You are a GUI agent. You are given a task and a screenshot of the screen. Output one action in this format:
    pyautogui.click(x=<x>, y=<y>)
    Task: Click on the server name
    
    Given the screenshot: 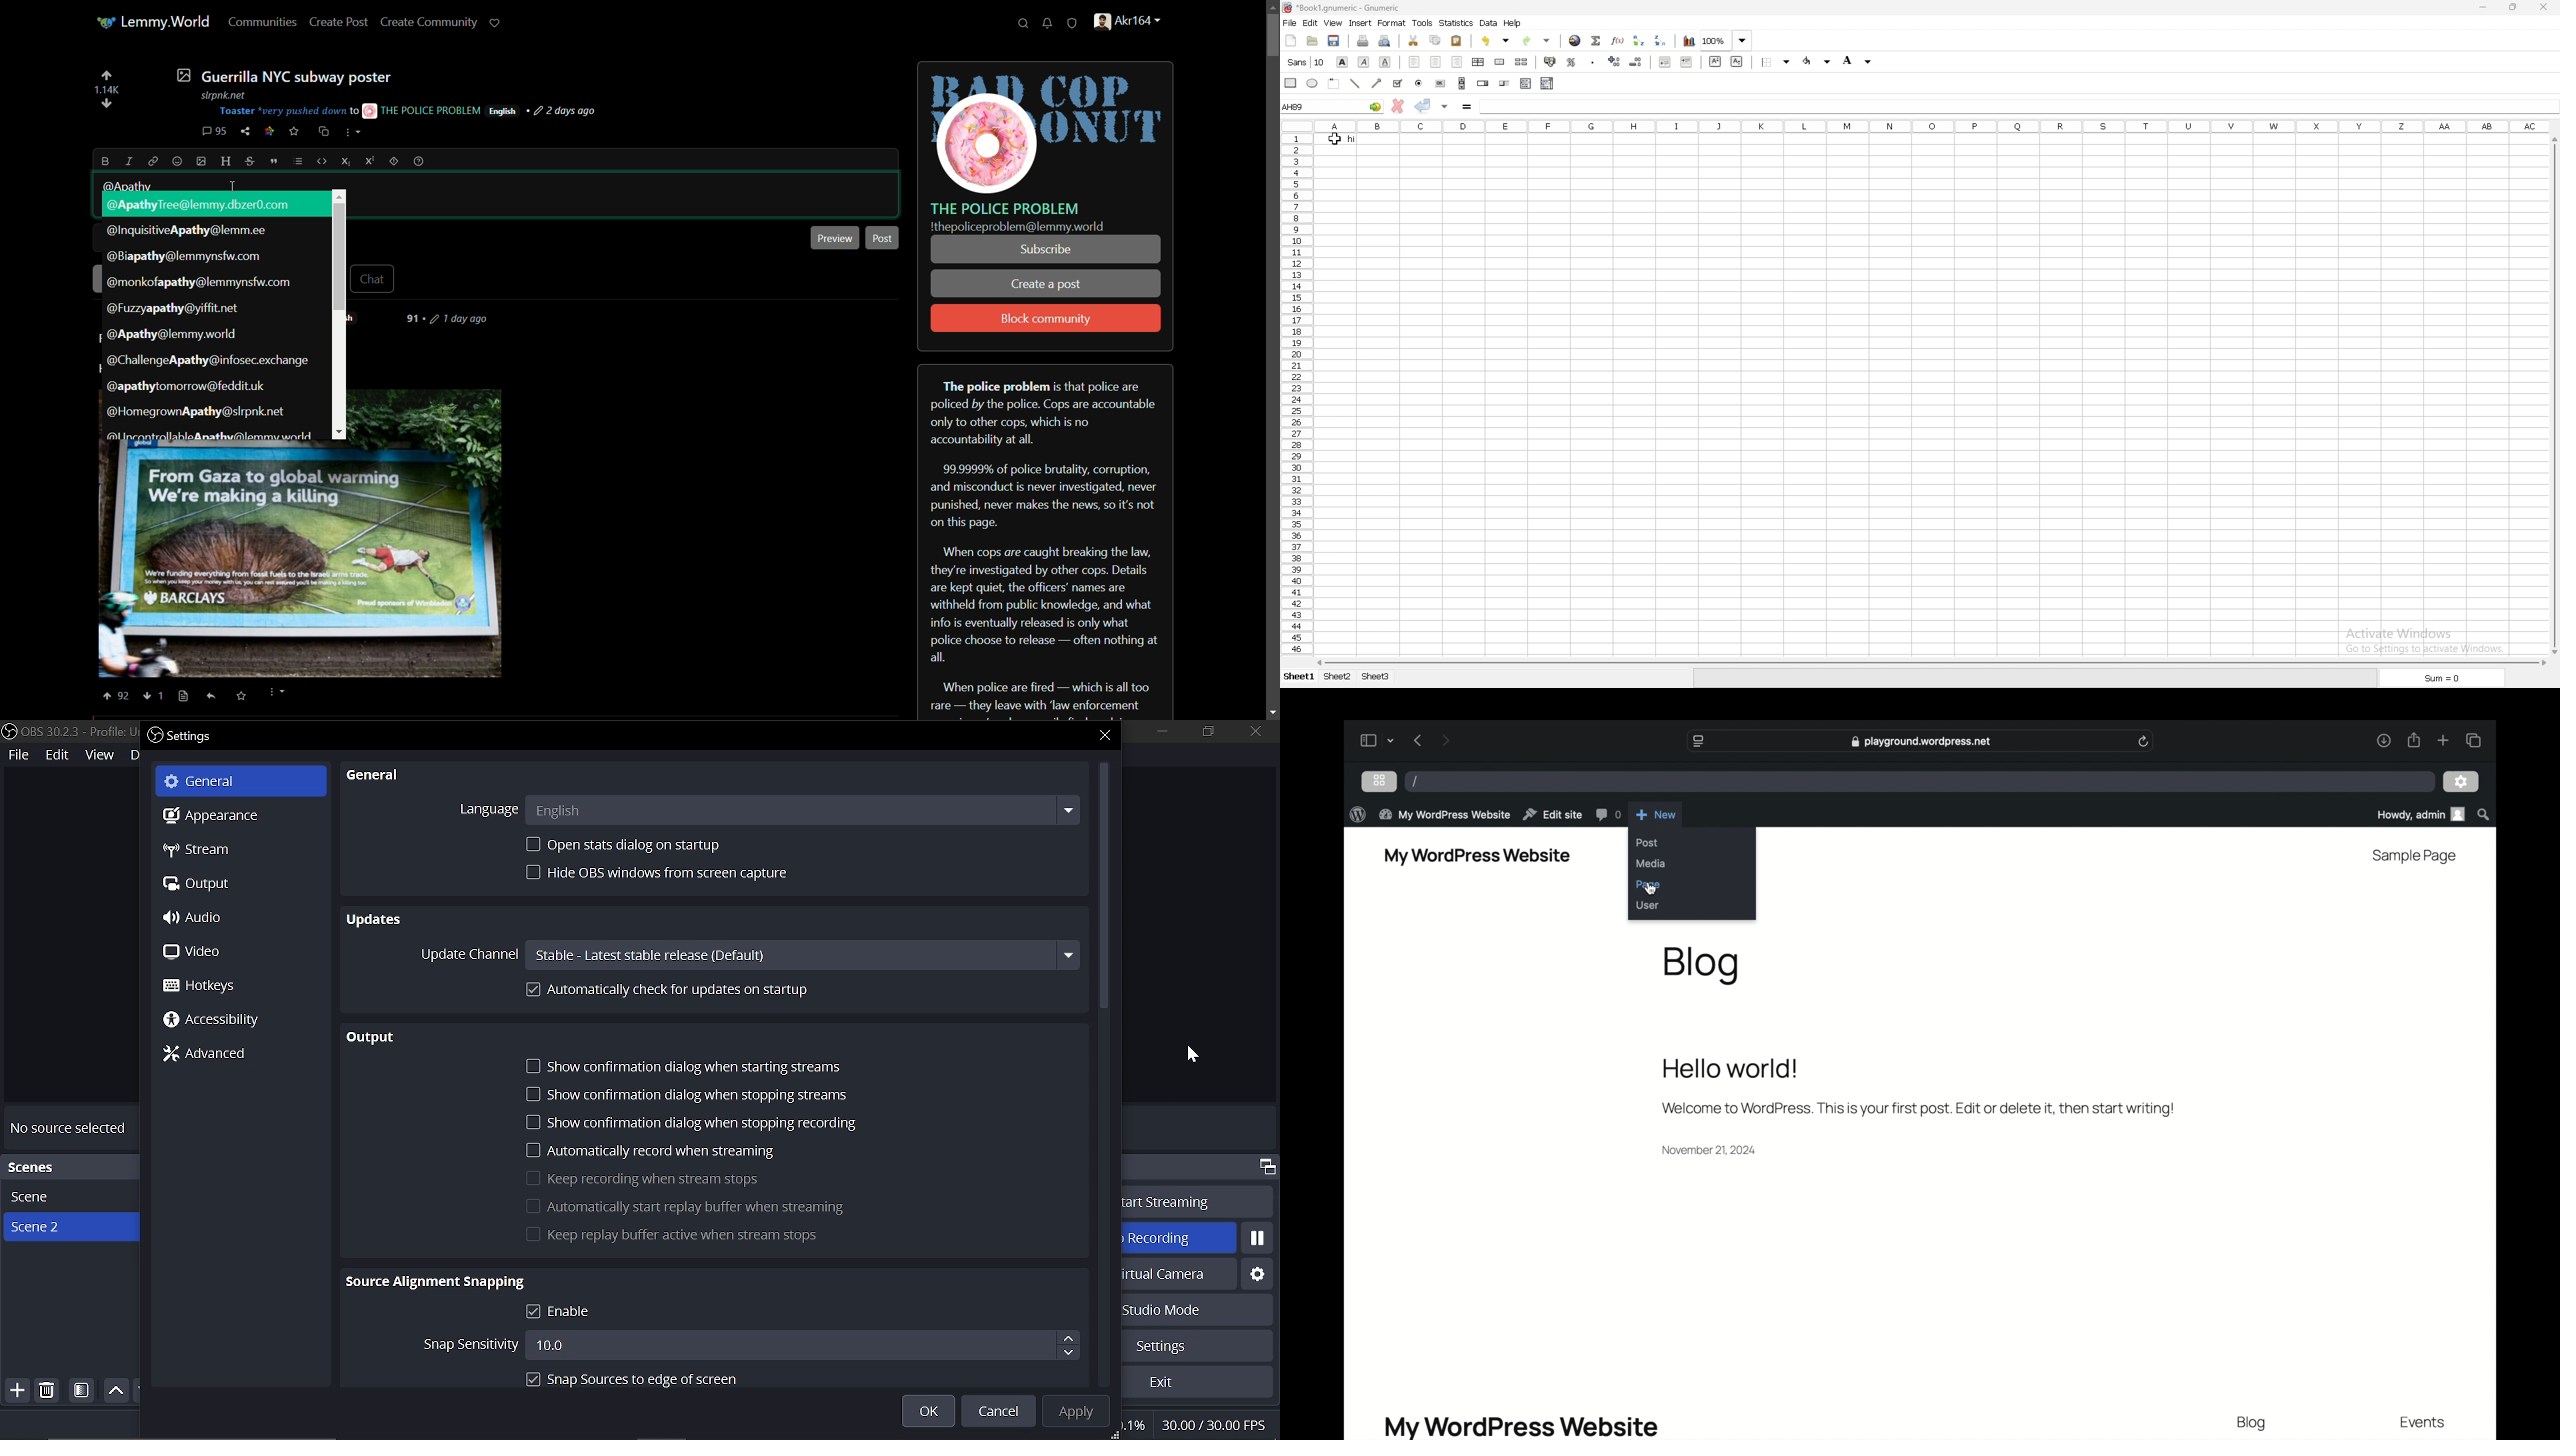 What is the action you would take?
    pyautogui.click(x=1005, y=208)
    